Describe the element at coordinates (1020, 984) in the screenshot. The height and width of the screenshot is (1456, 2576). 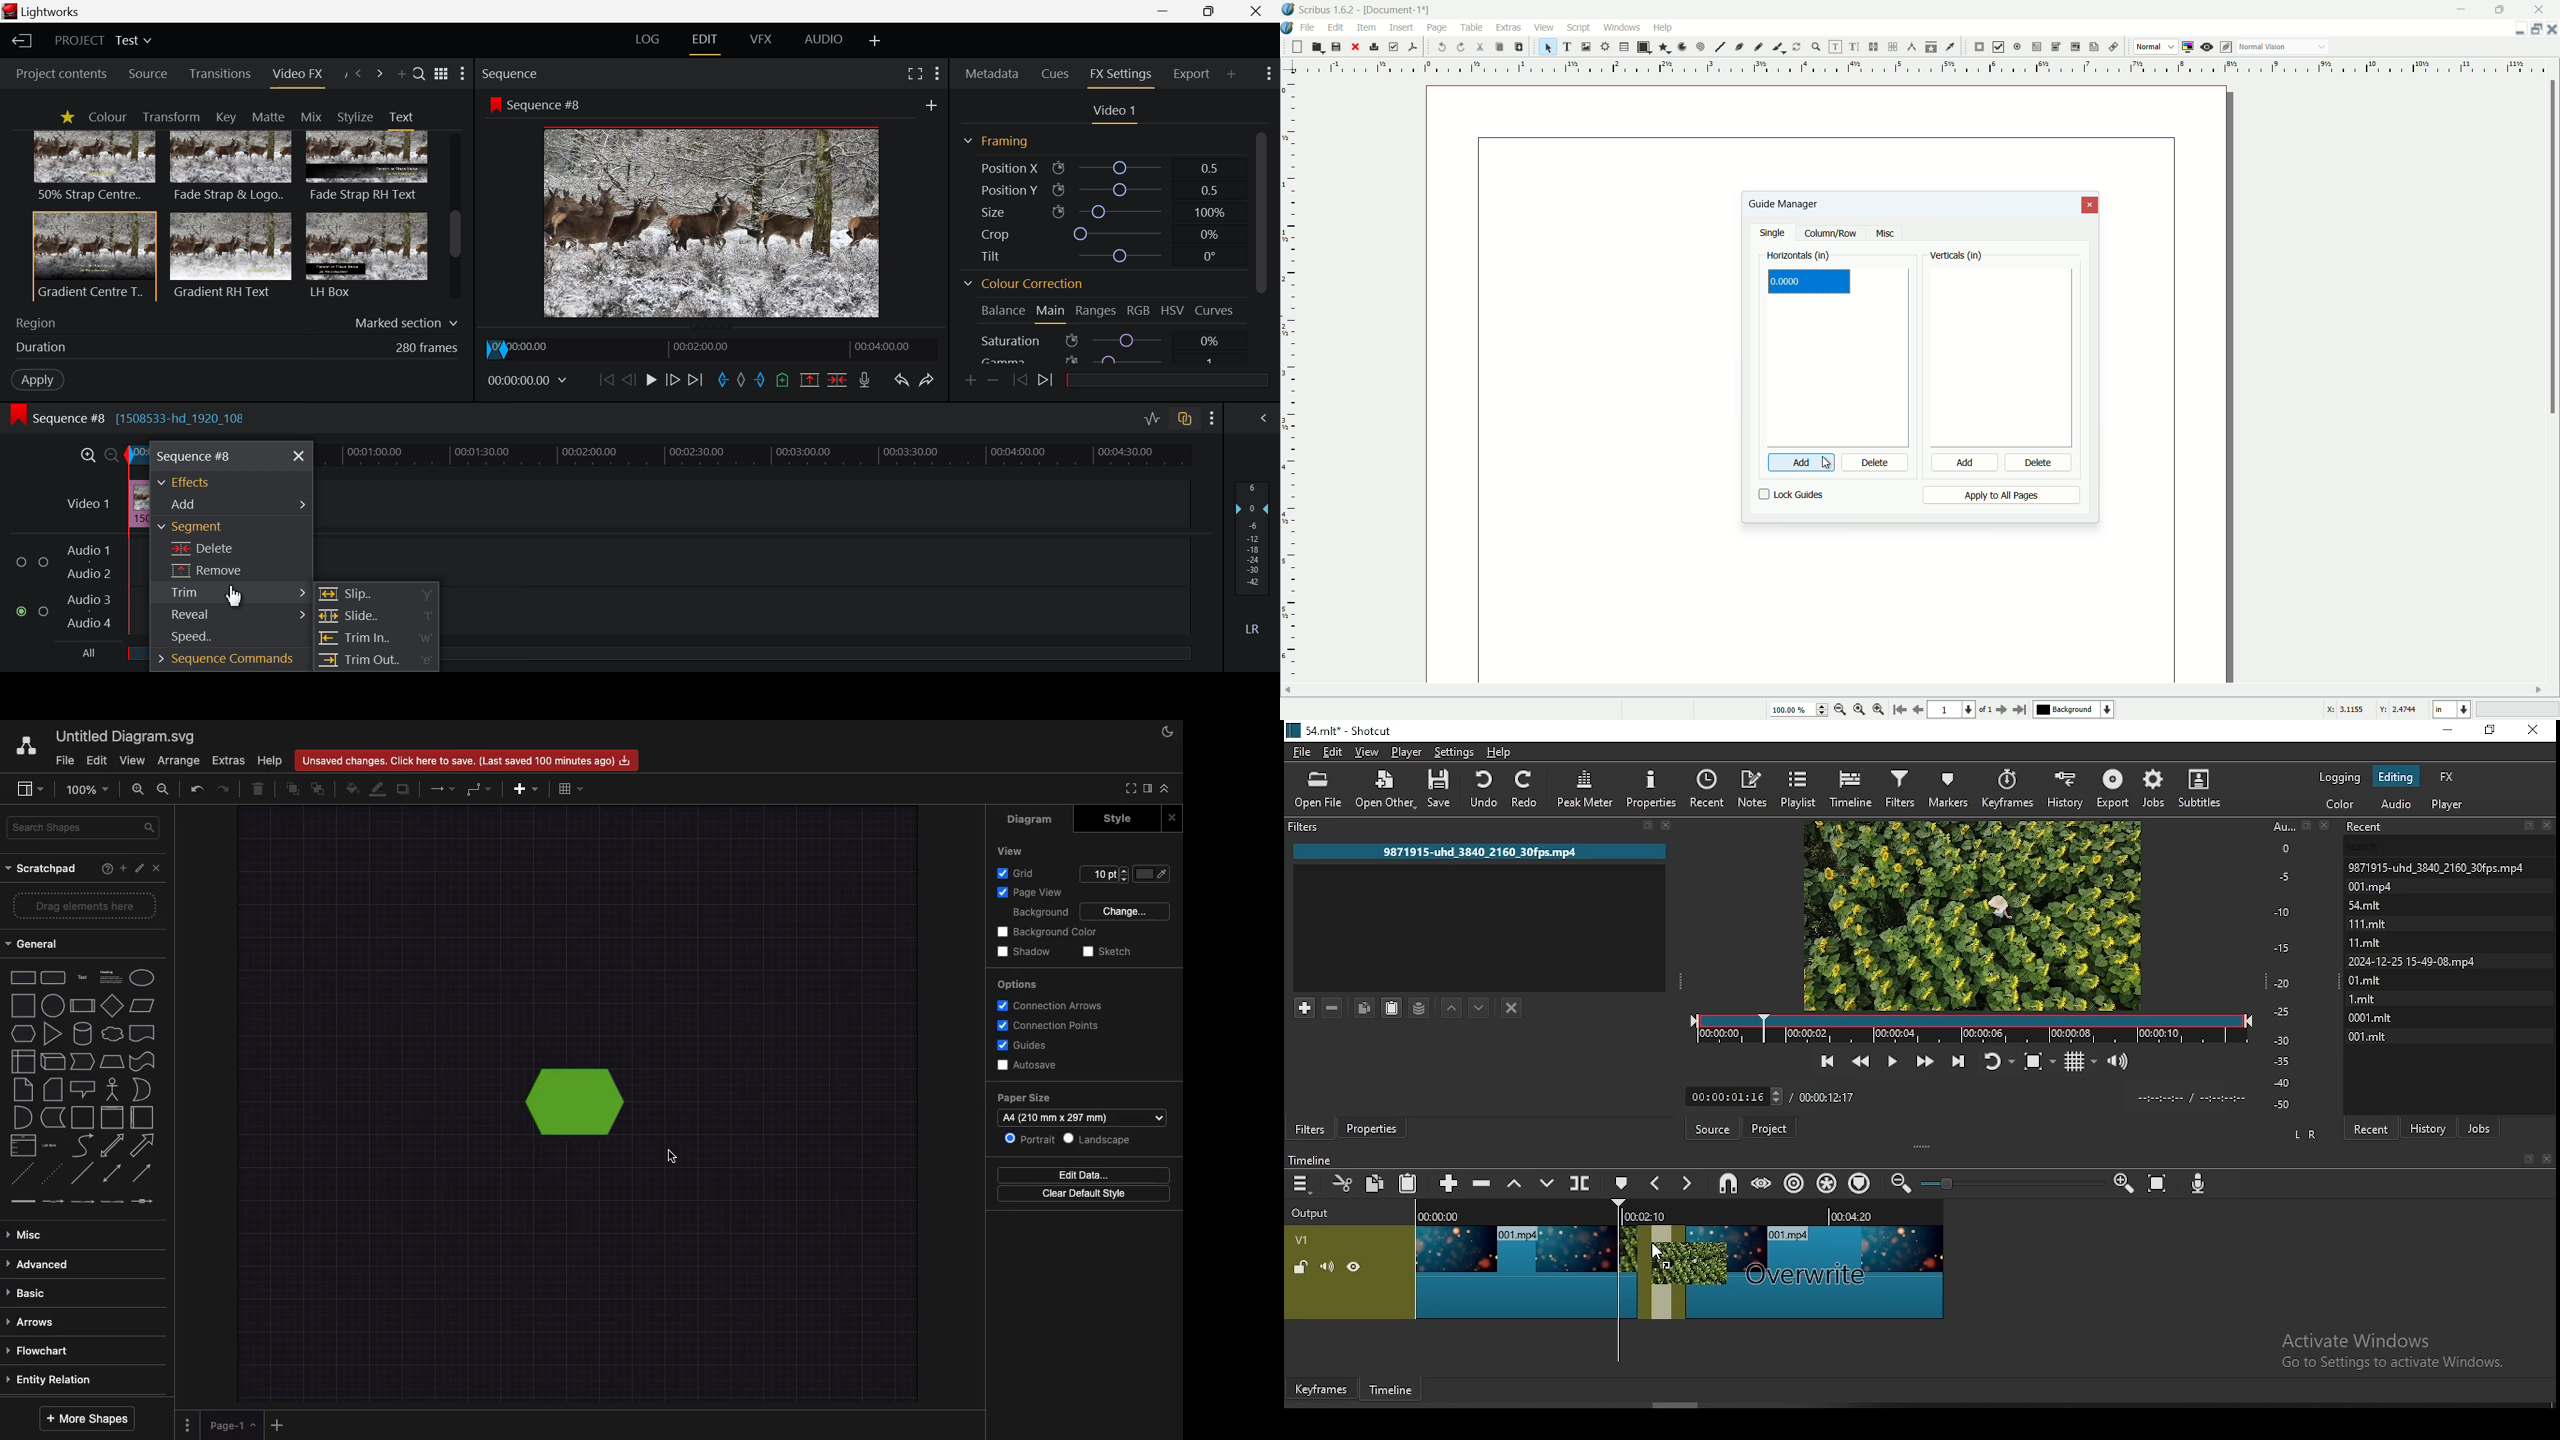
I see `Options` at that location.